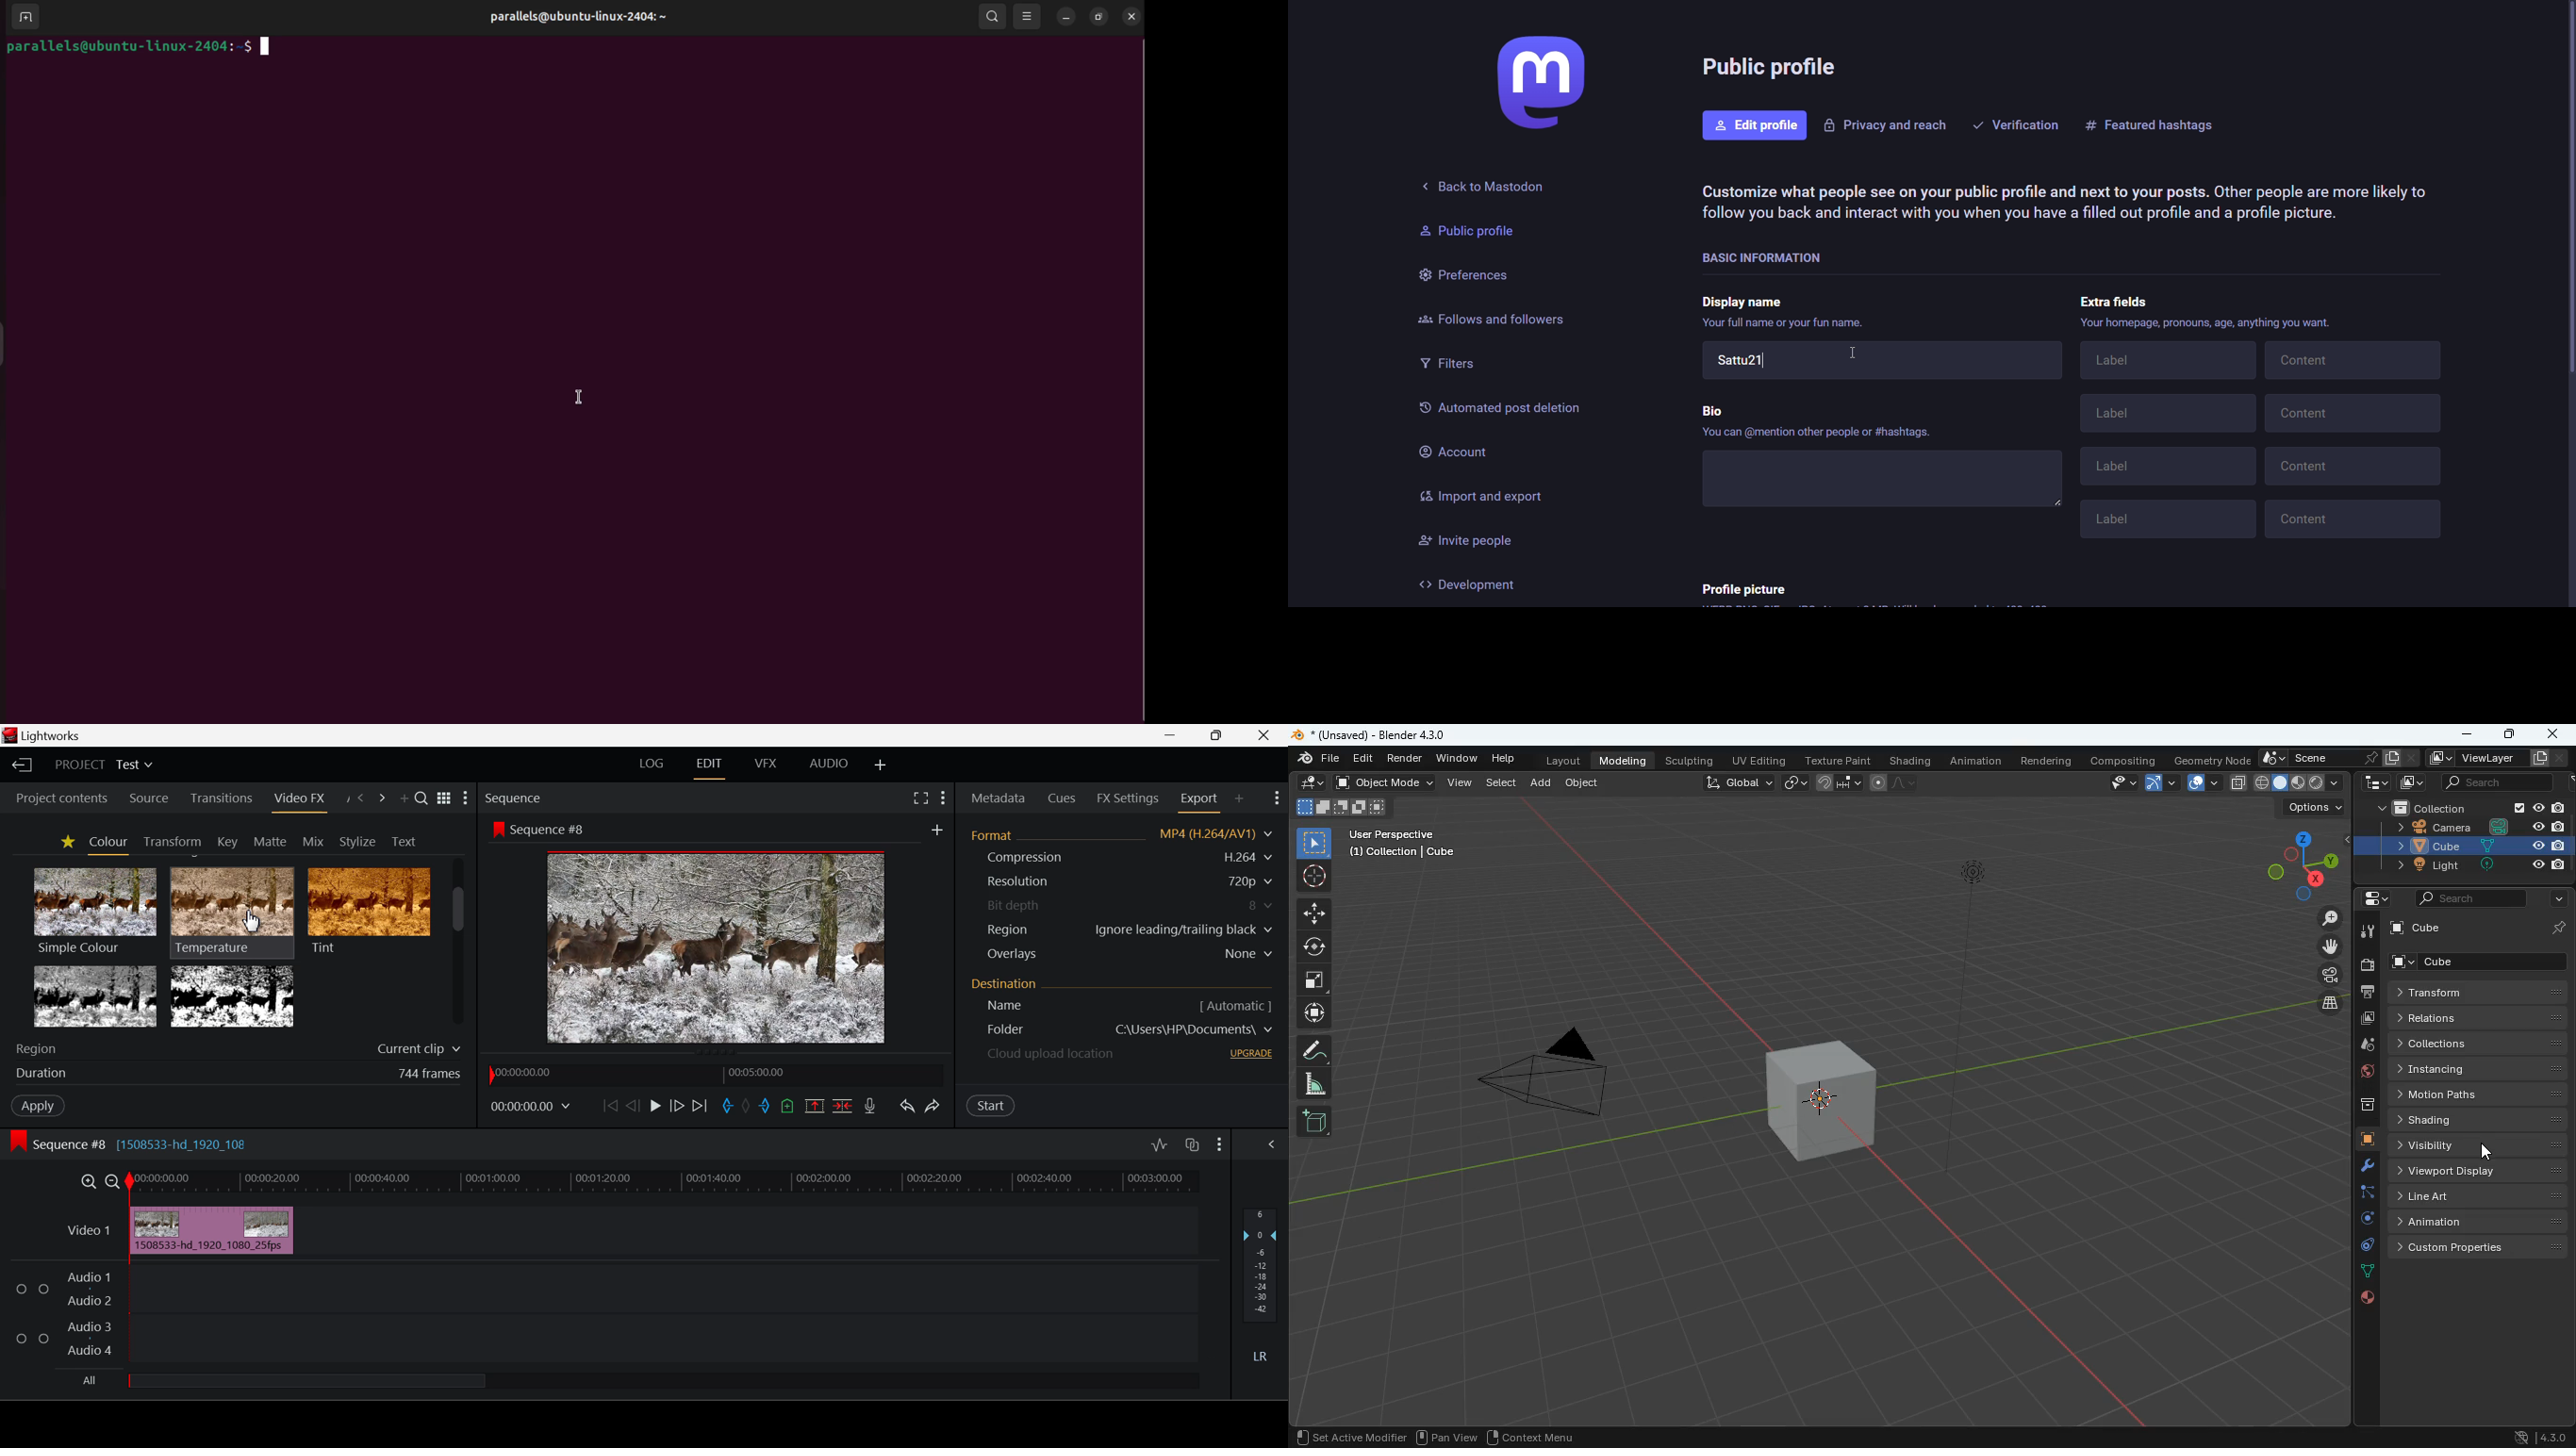 Image resolution: width=2576 pixels, height=1456 pixels. Describe the element at coordinates (709, 768) in the screenshot. I see `EDIT Layout` at that location.